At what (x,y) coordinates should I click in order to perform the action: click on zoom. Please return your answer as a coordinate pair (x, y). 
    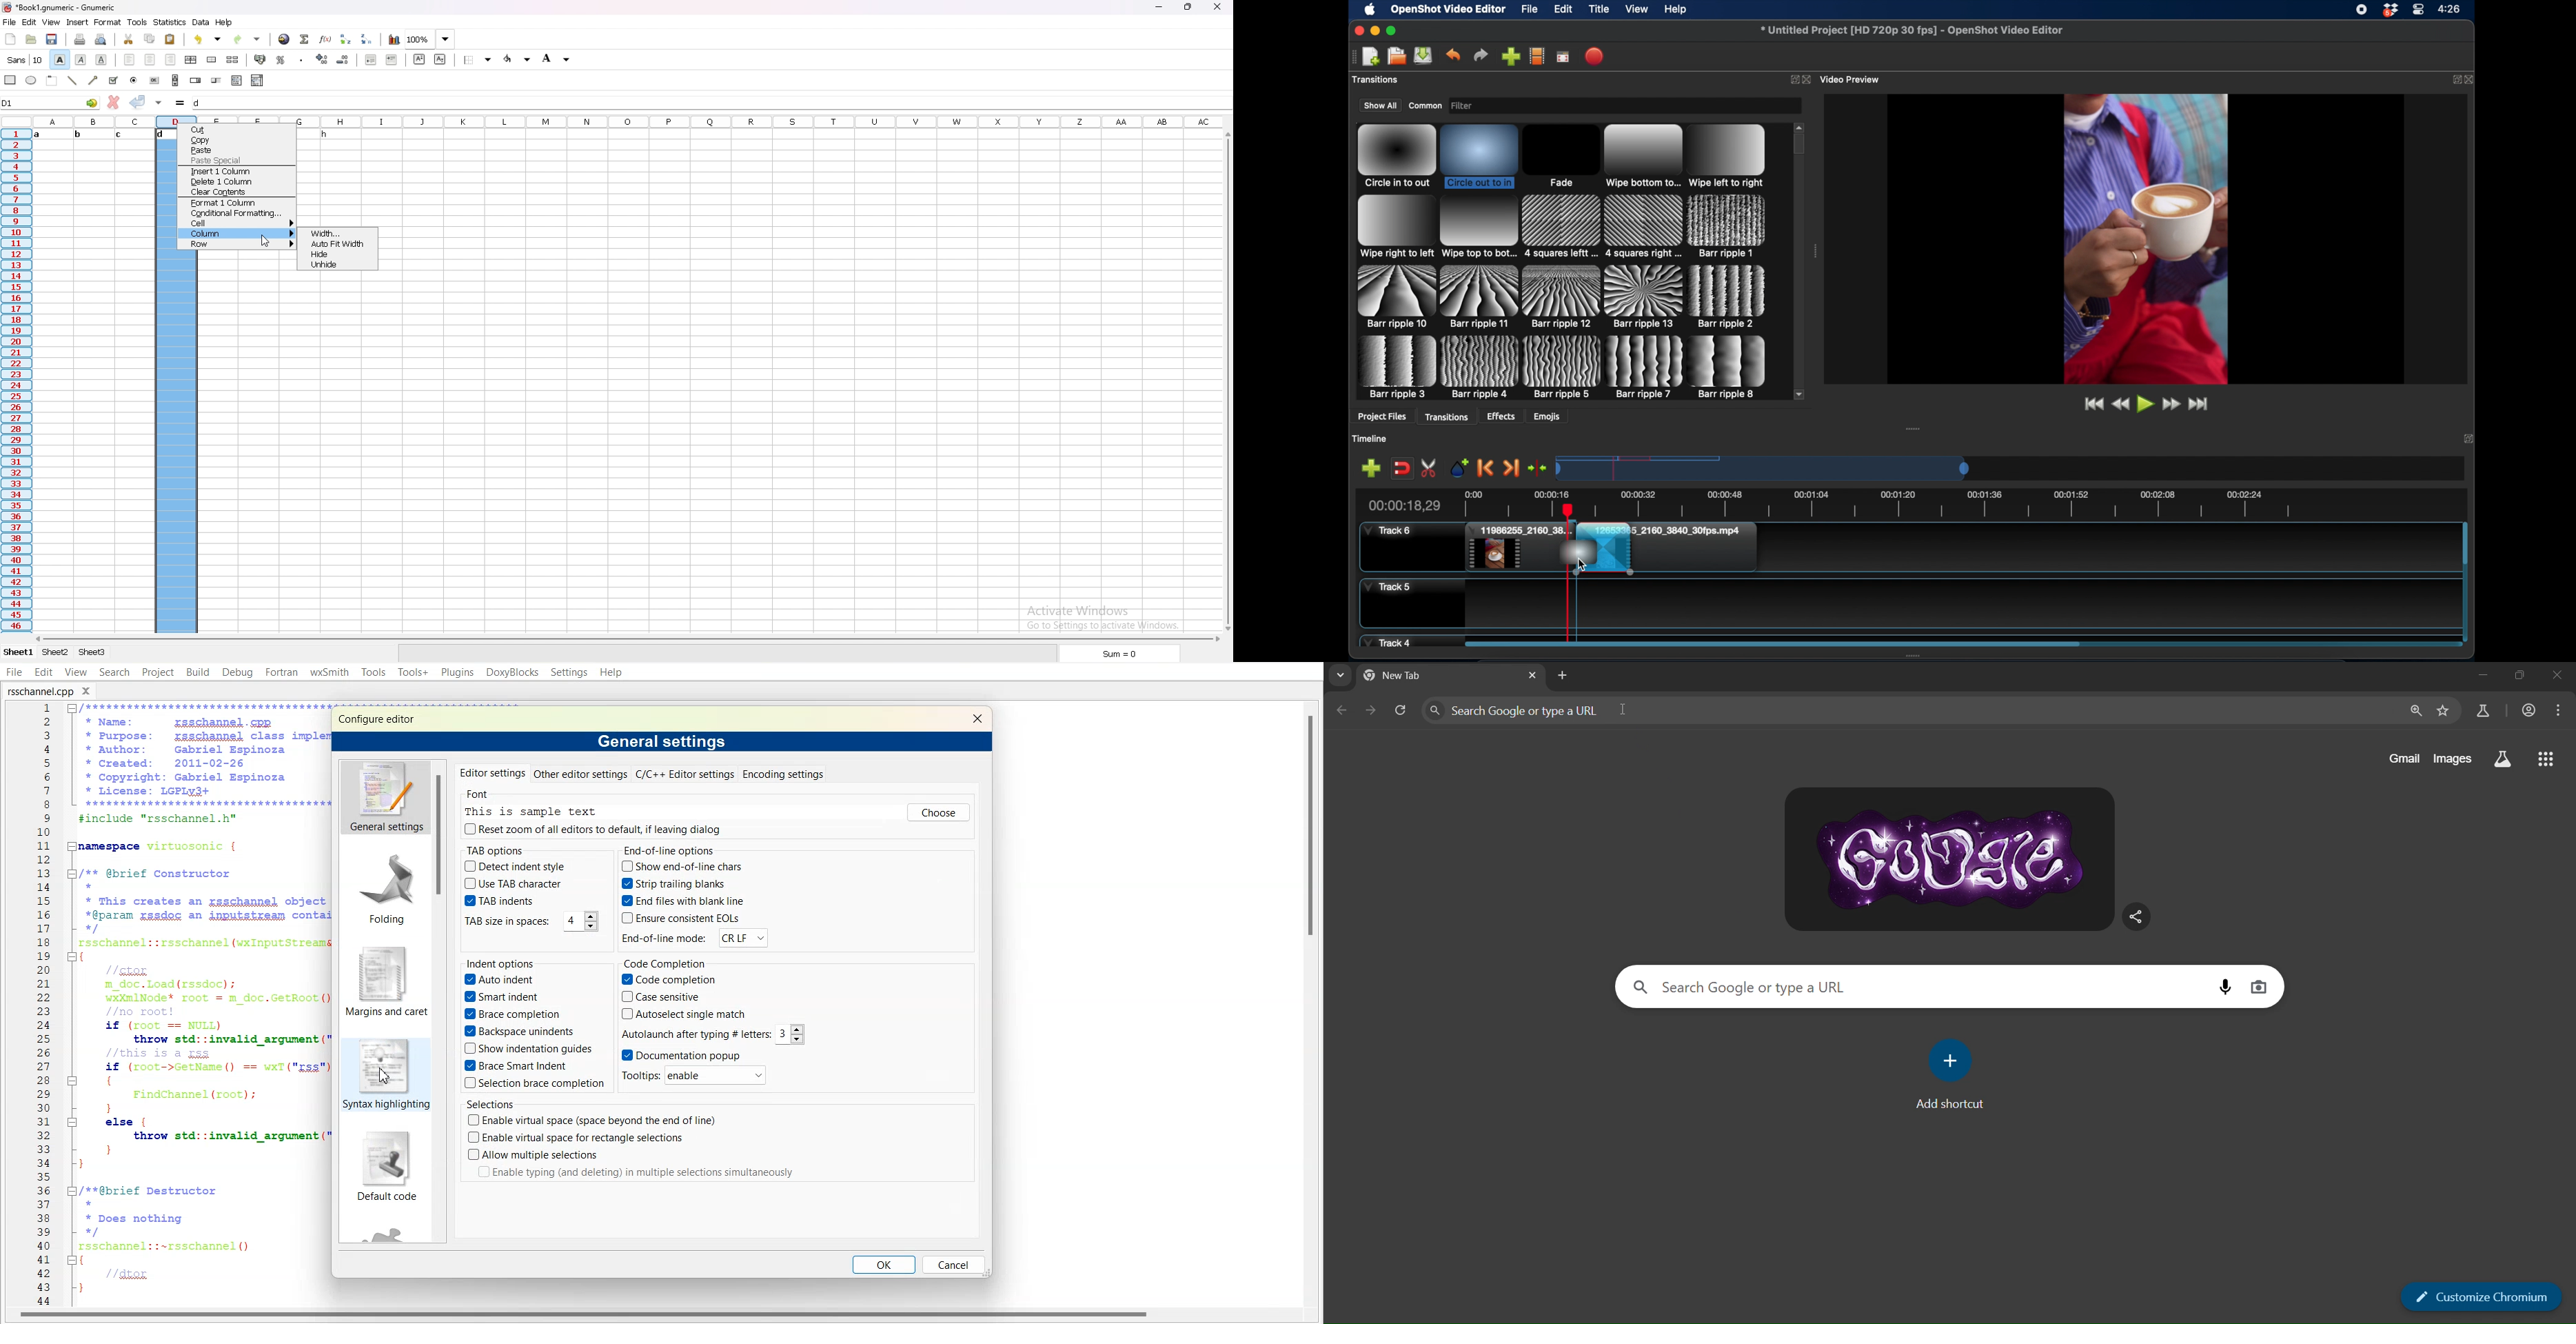
    Looking at the image, I should click on (430, 39).